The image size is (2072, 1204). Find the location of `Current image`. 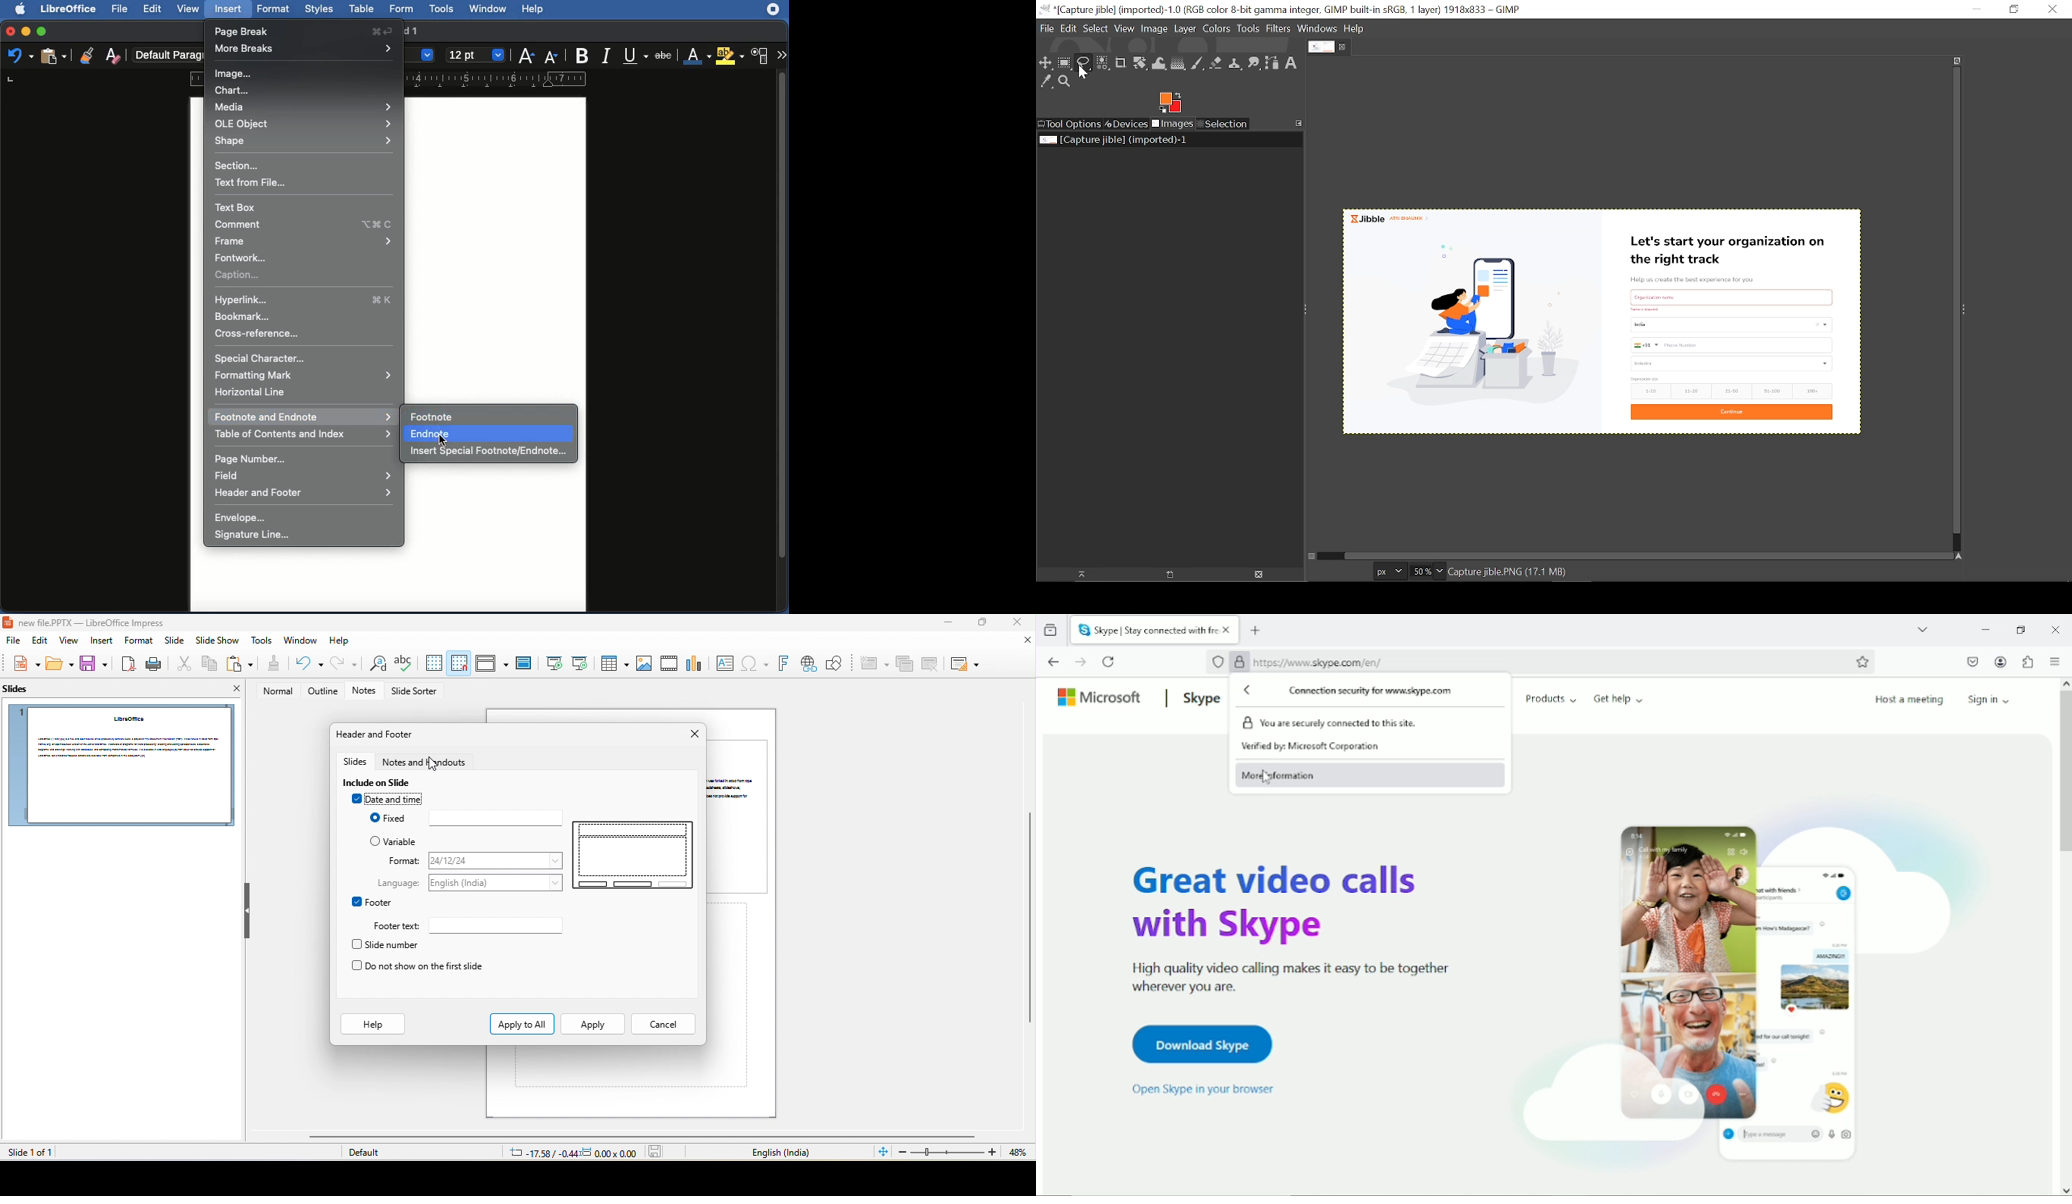

Current image is located at coordinates (1604, 321).